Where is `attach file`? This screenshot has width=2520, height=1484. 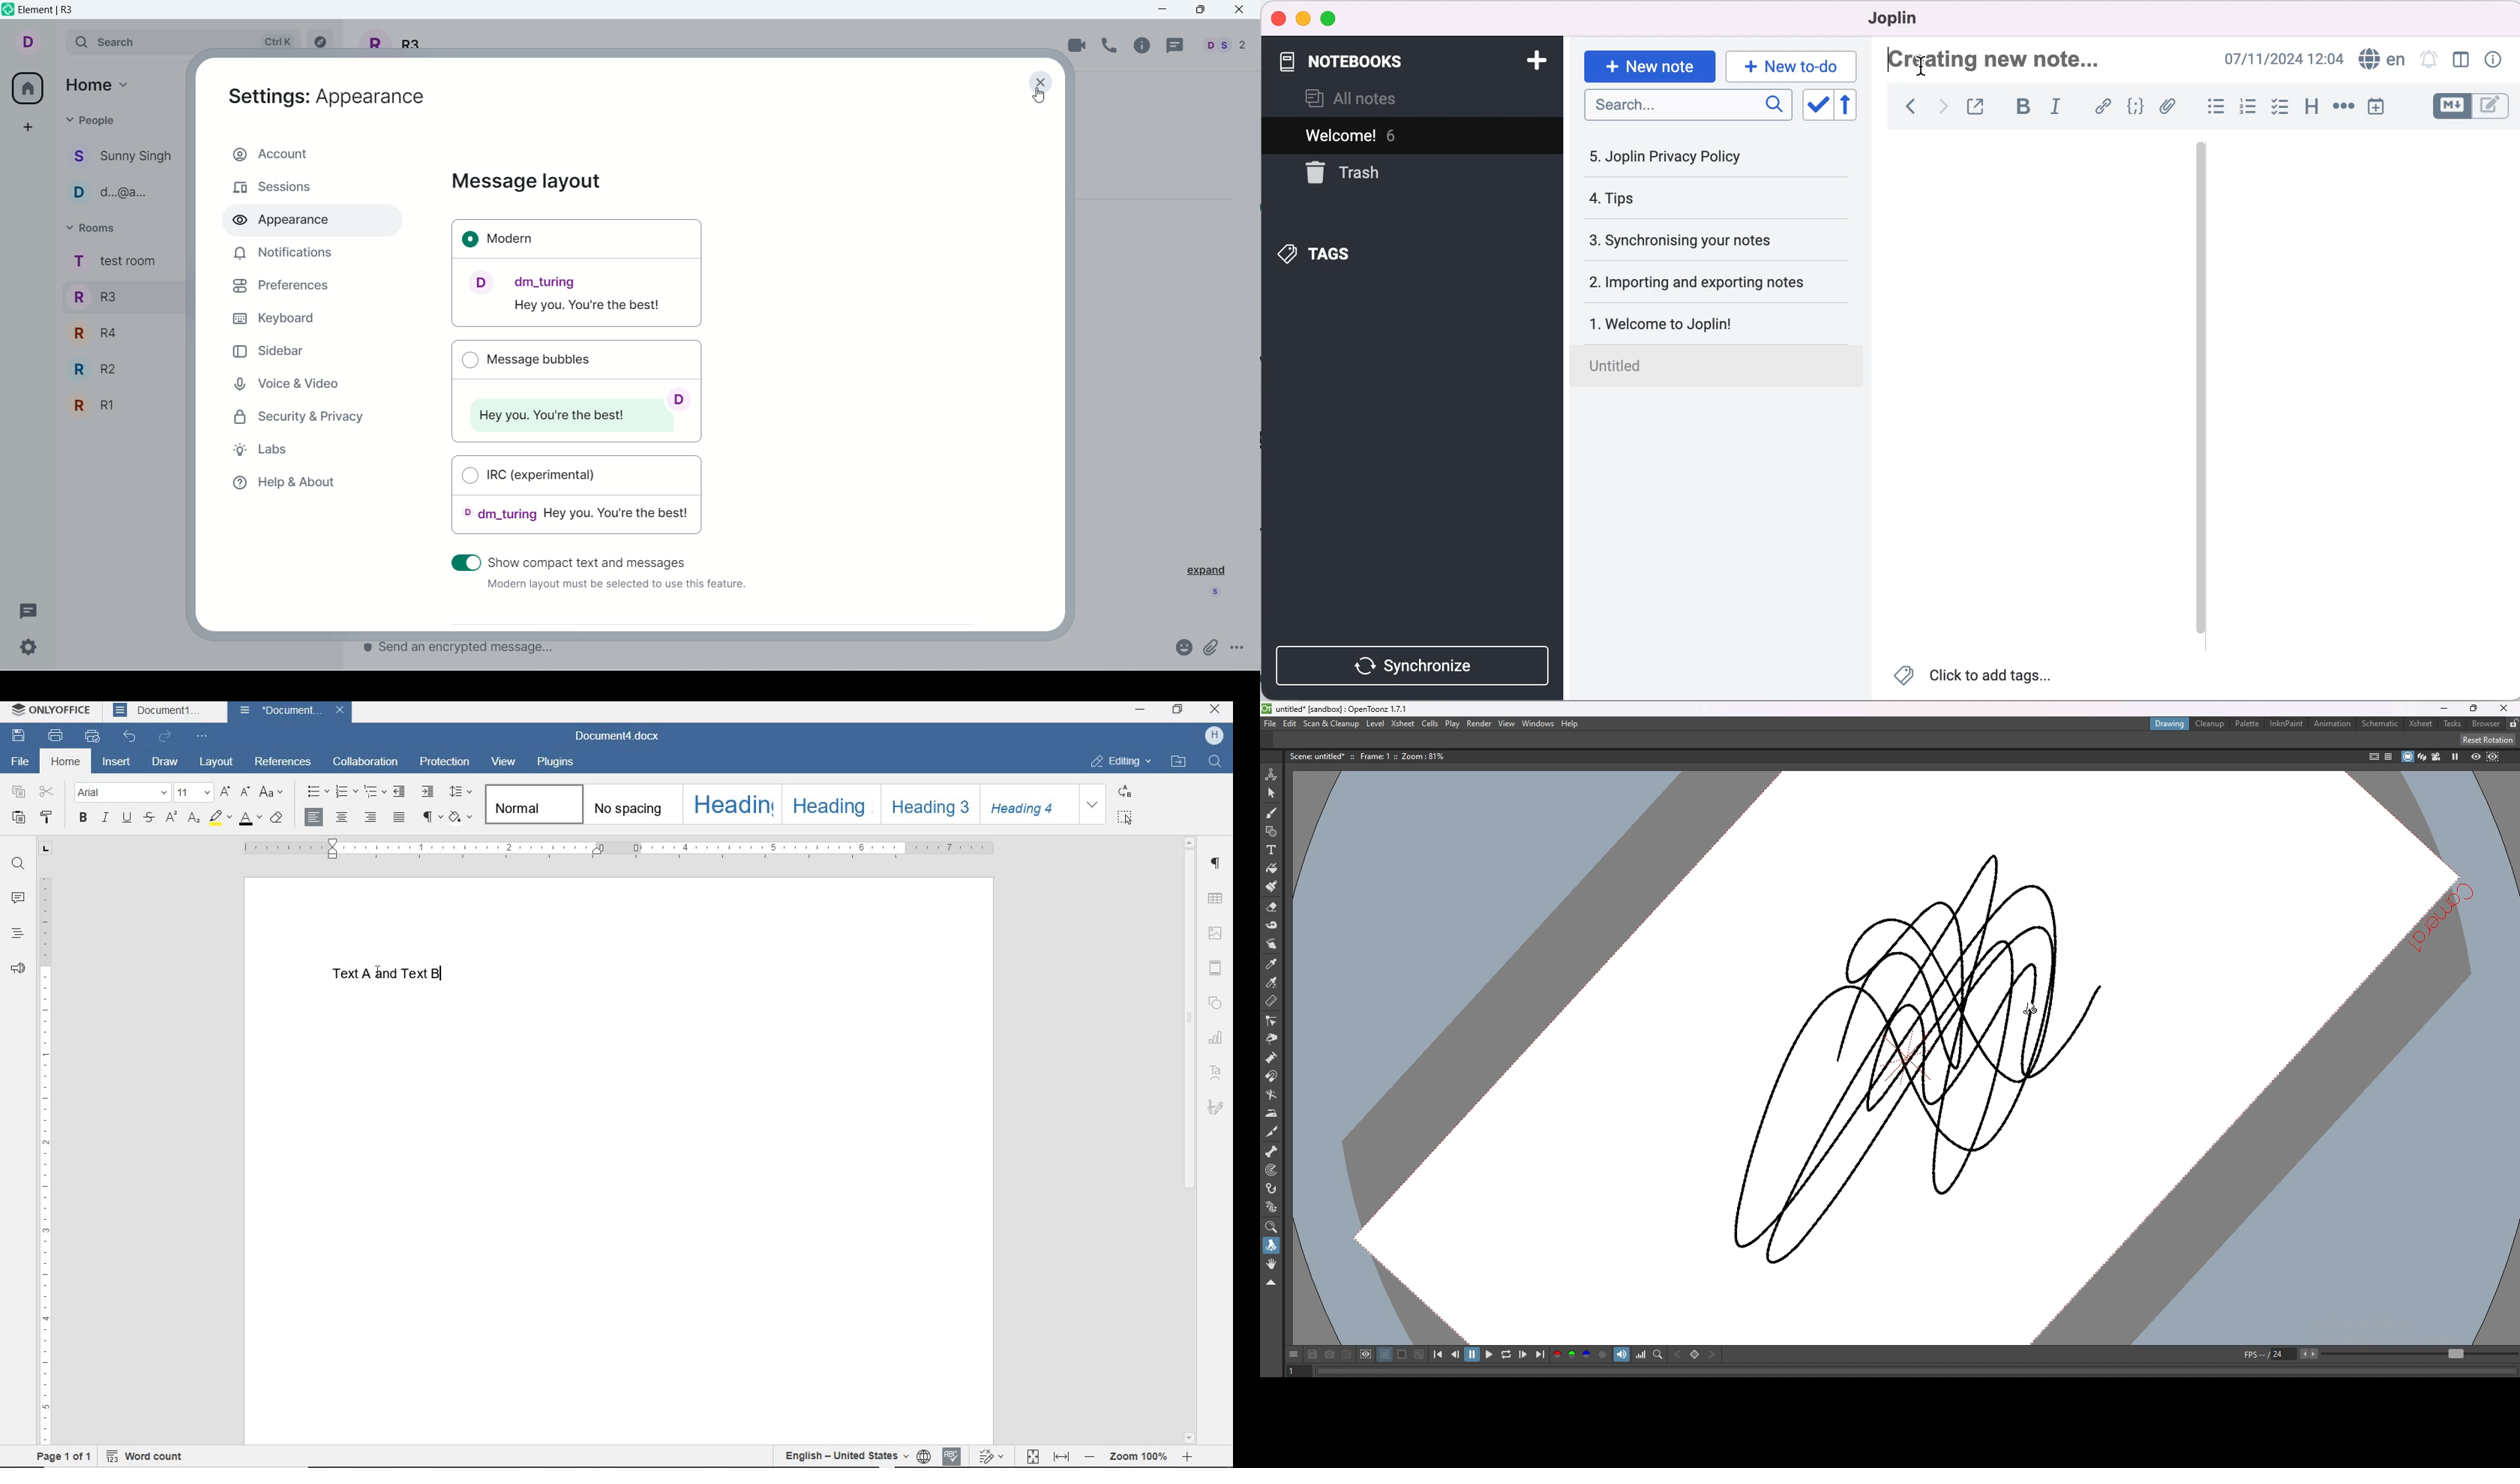 attach file is located at coordinates (2169, 108).